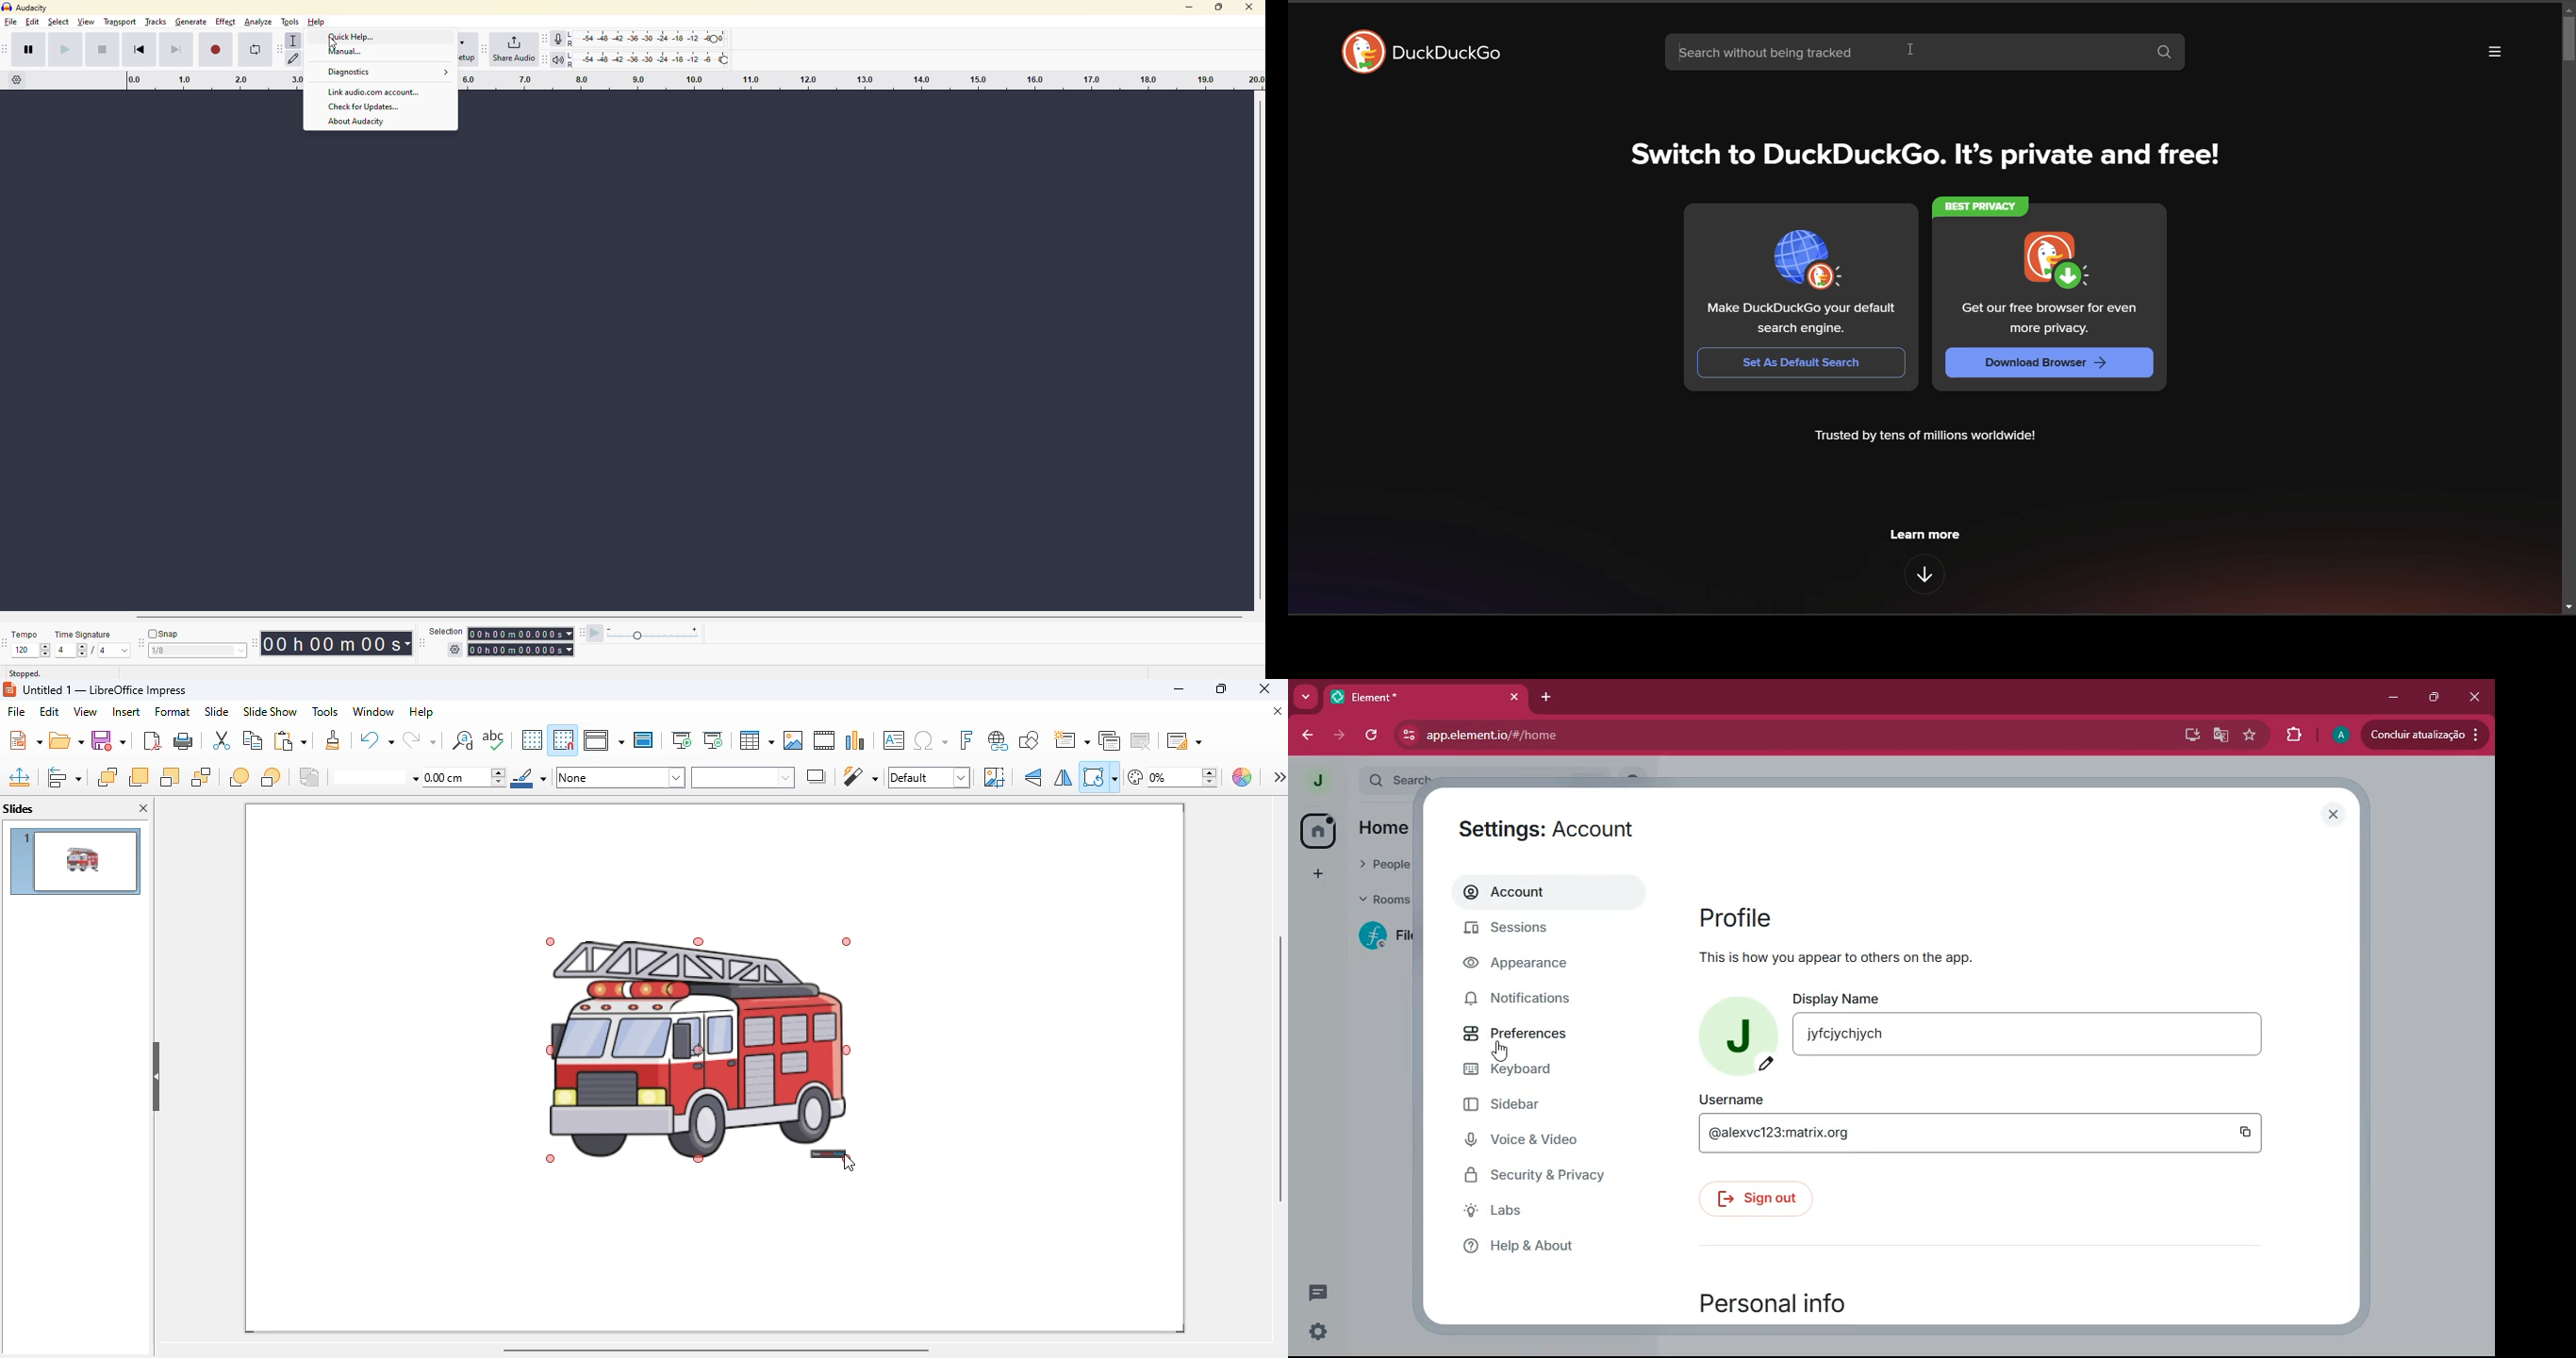 The height and width of the screenshot is (1372, 2576). Describe the element at coordinates (1318, 781) in the screenshot. I see `profile` at that location.